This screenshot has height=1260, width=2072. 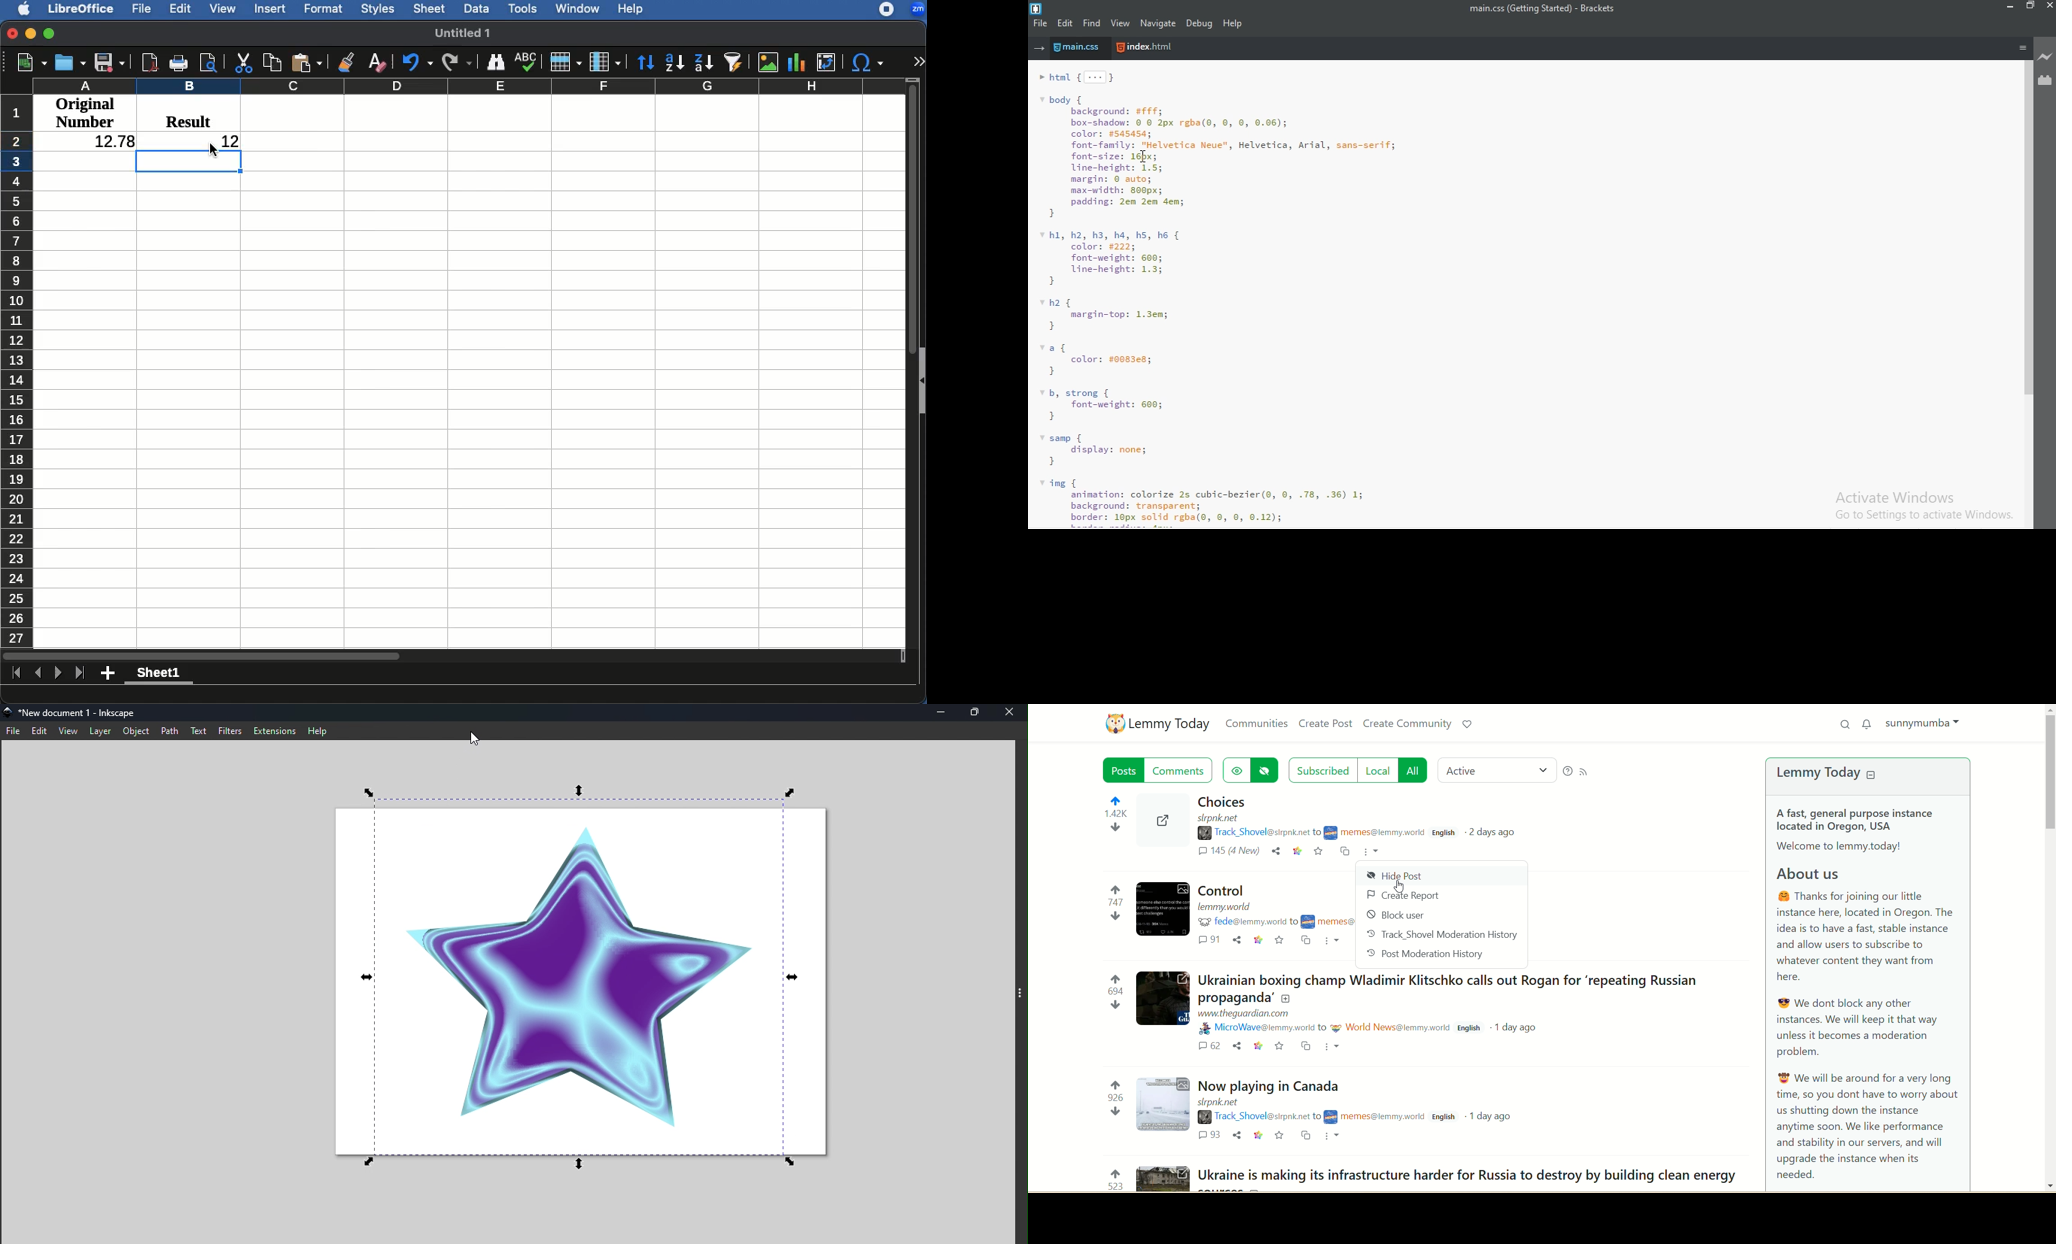 I want to click on votes up and down, so click(x=1107, y=821).